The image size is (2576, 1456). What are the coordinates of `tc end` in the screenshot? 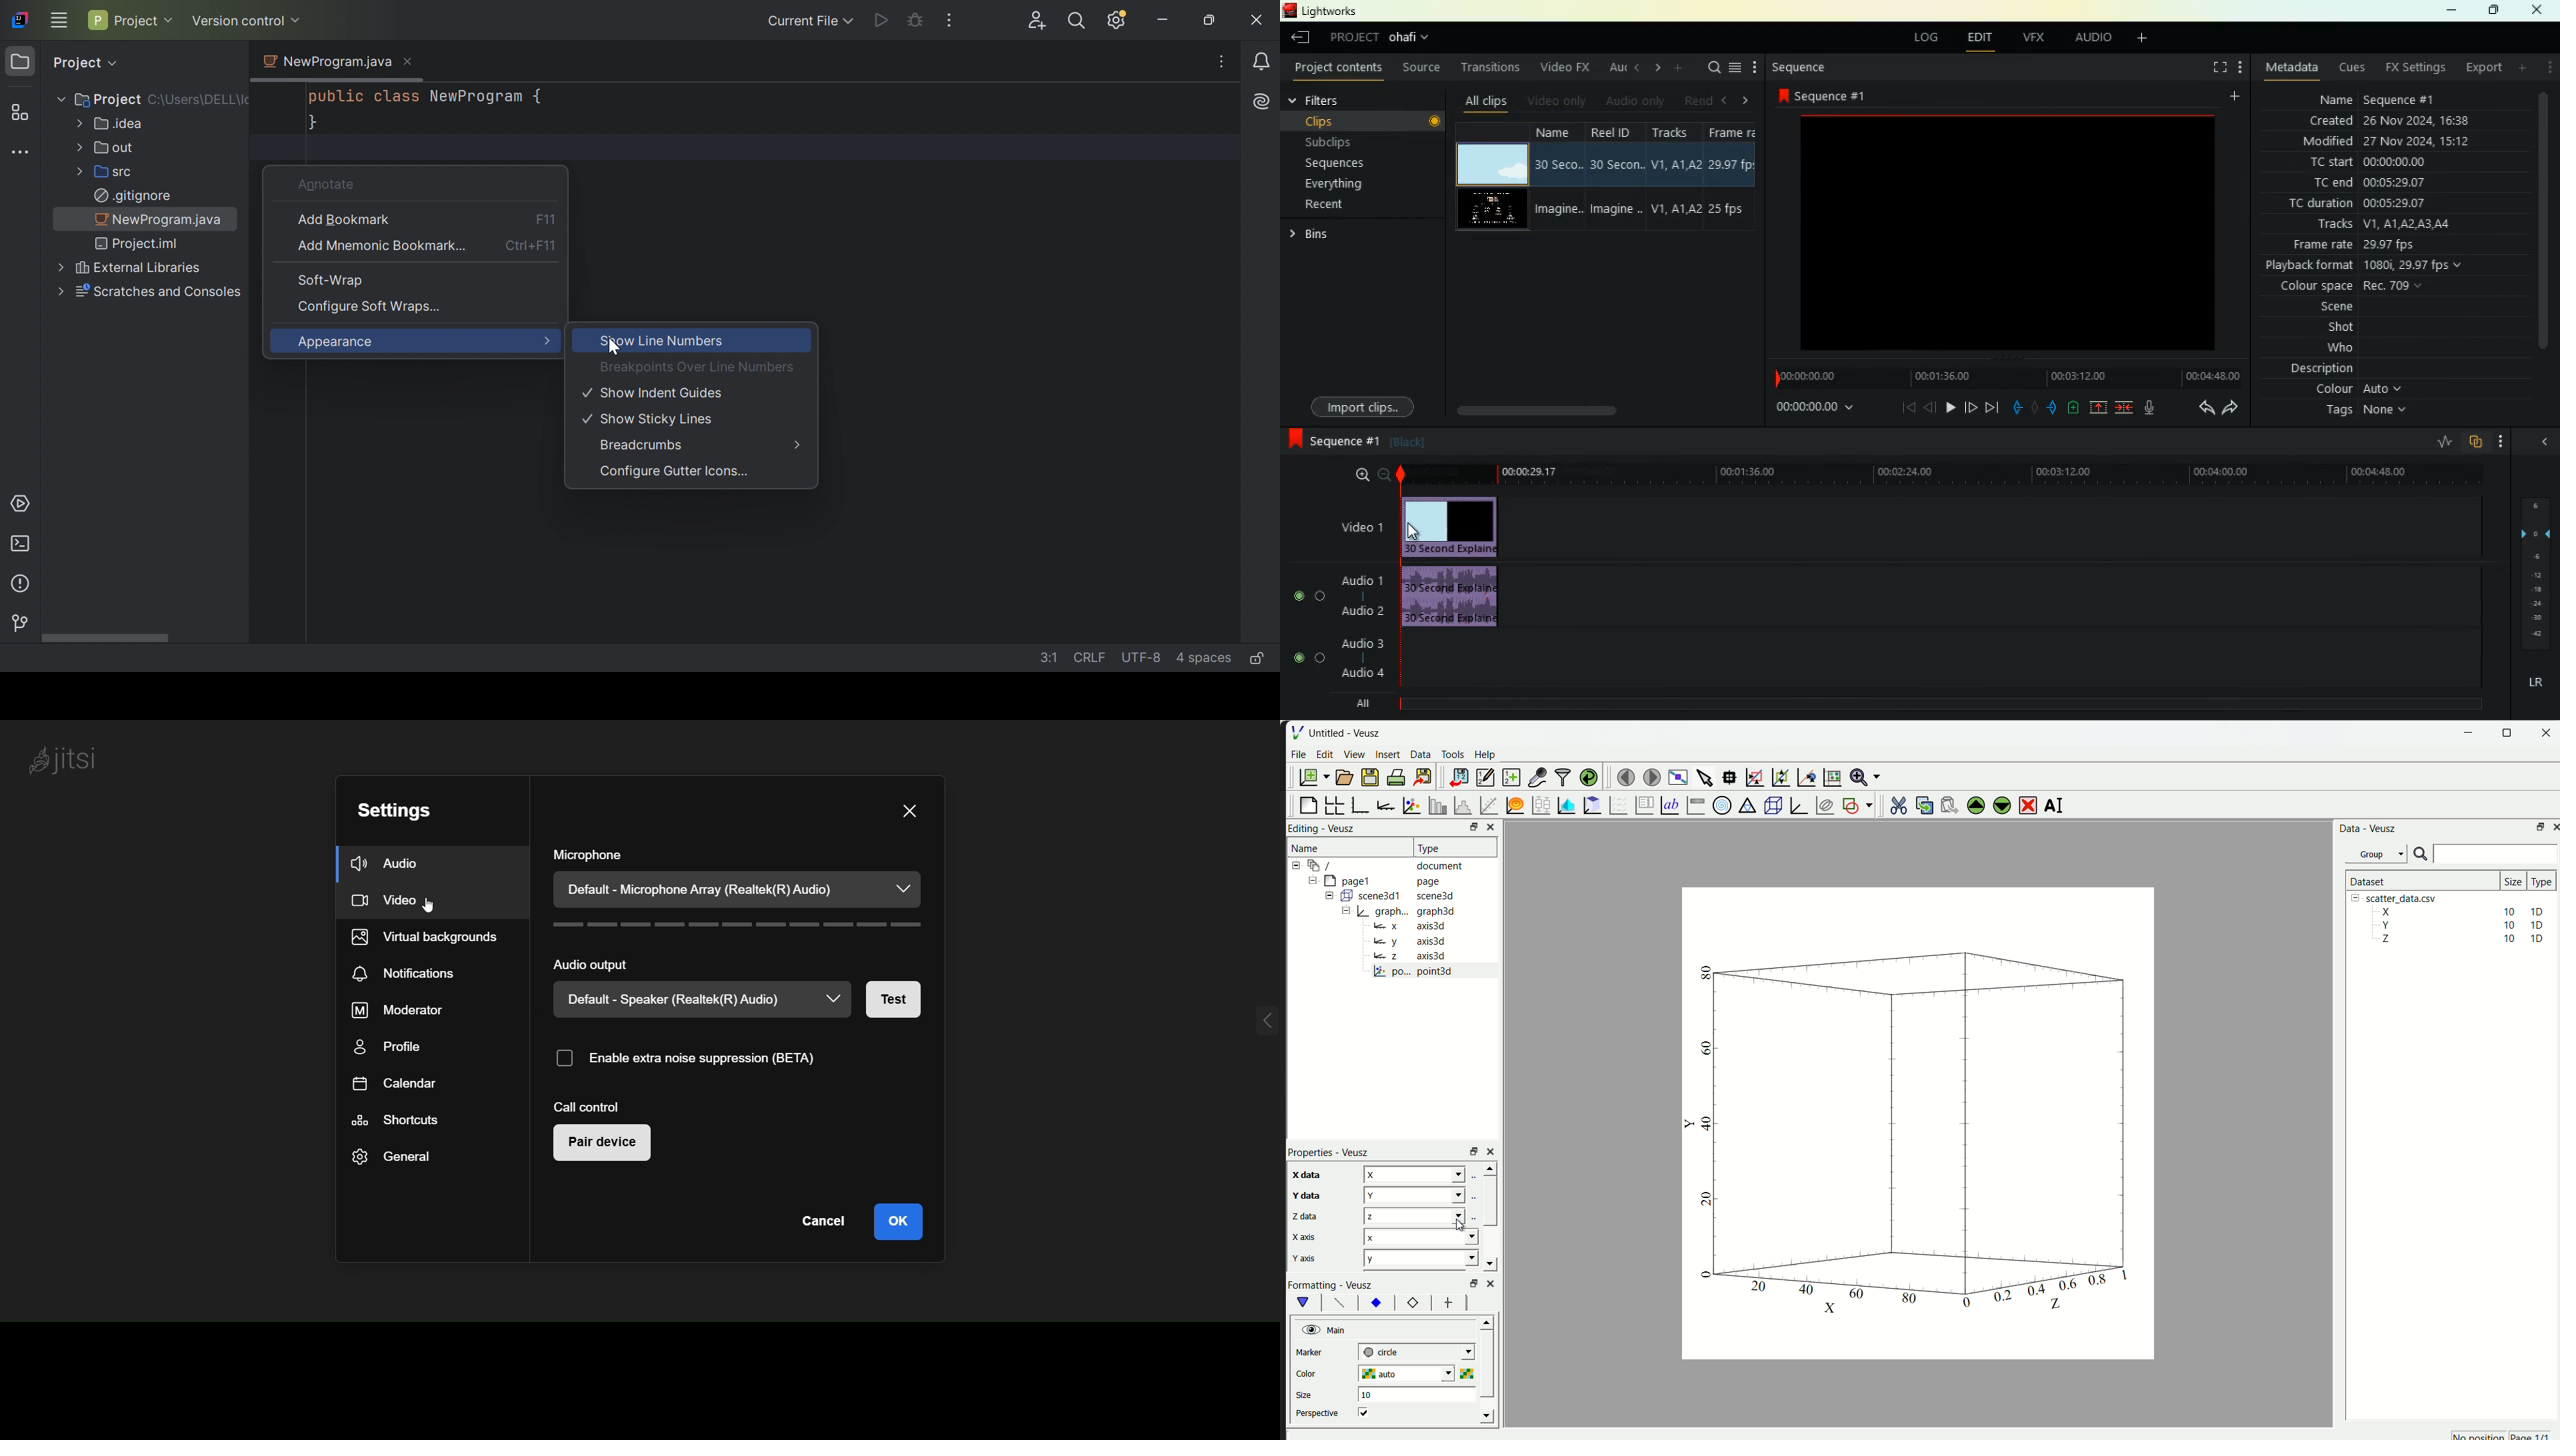 It's located at (2370, 182).